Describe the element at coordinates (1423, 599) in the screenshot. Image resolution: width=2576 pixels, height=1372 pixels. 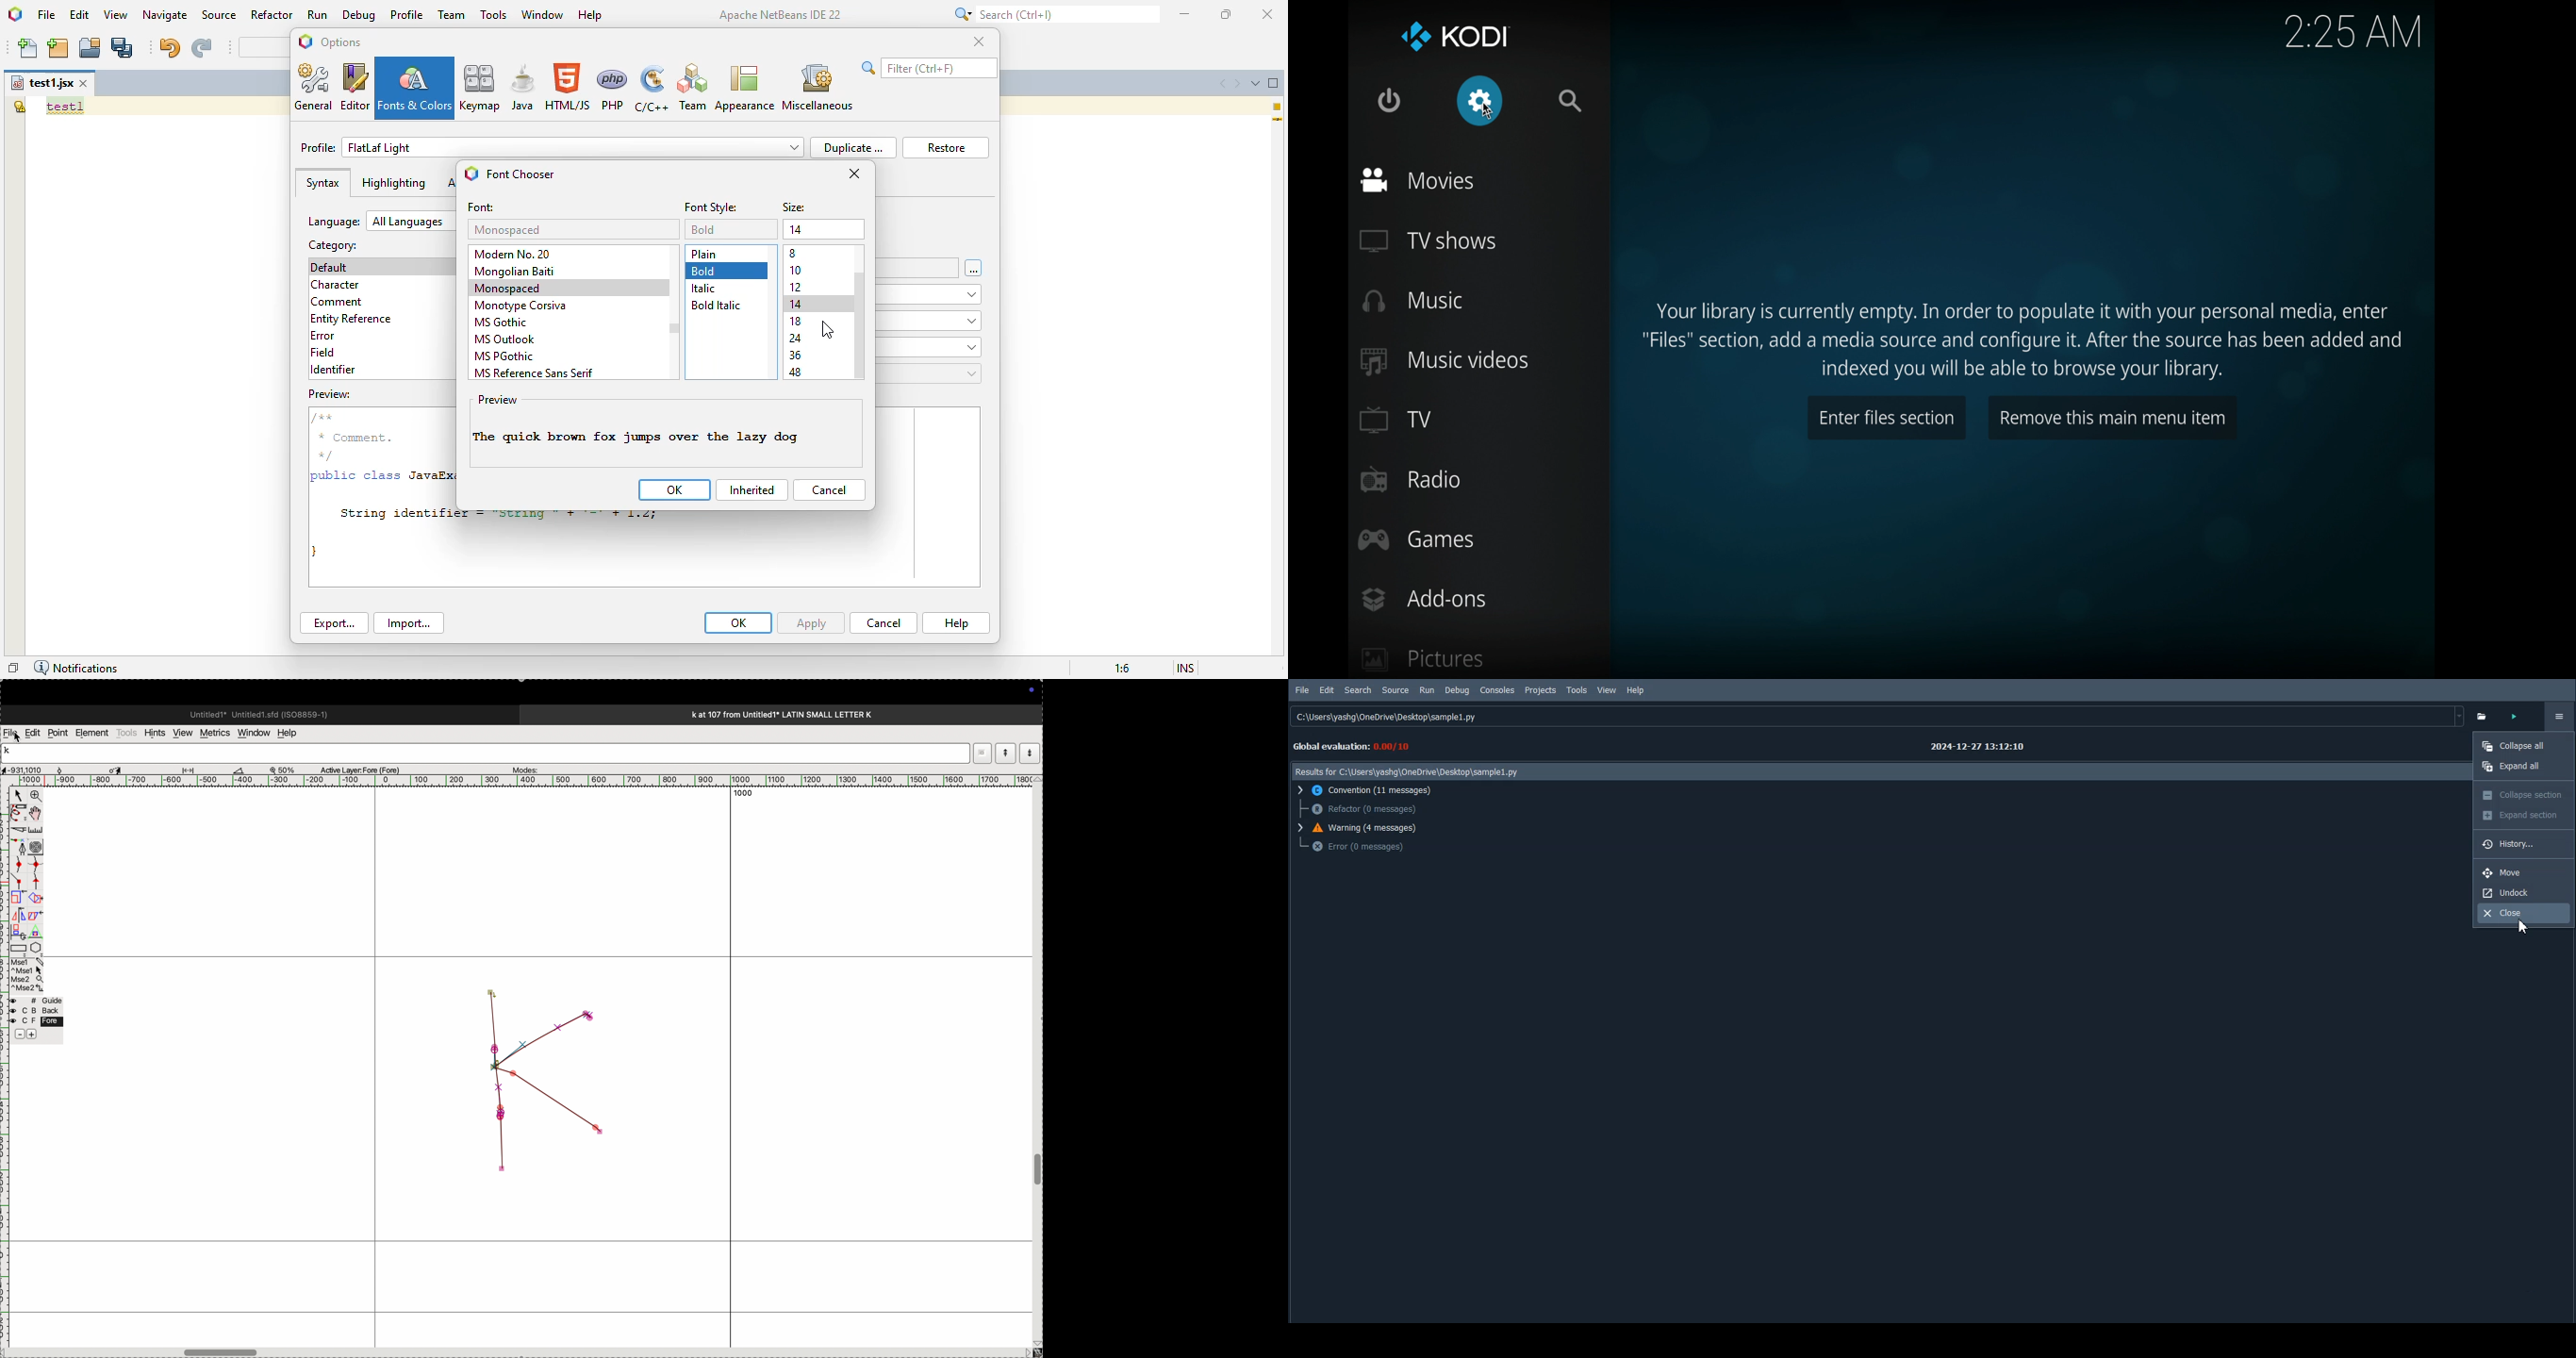
I see `add-ons` at that location.